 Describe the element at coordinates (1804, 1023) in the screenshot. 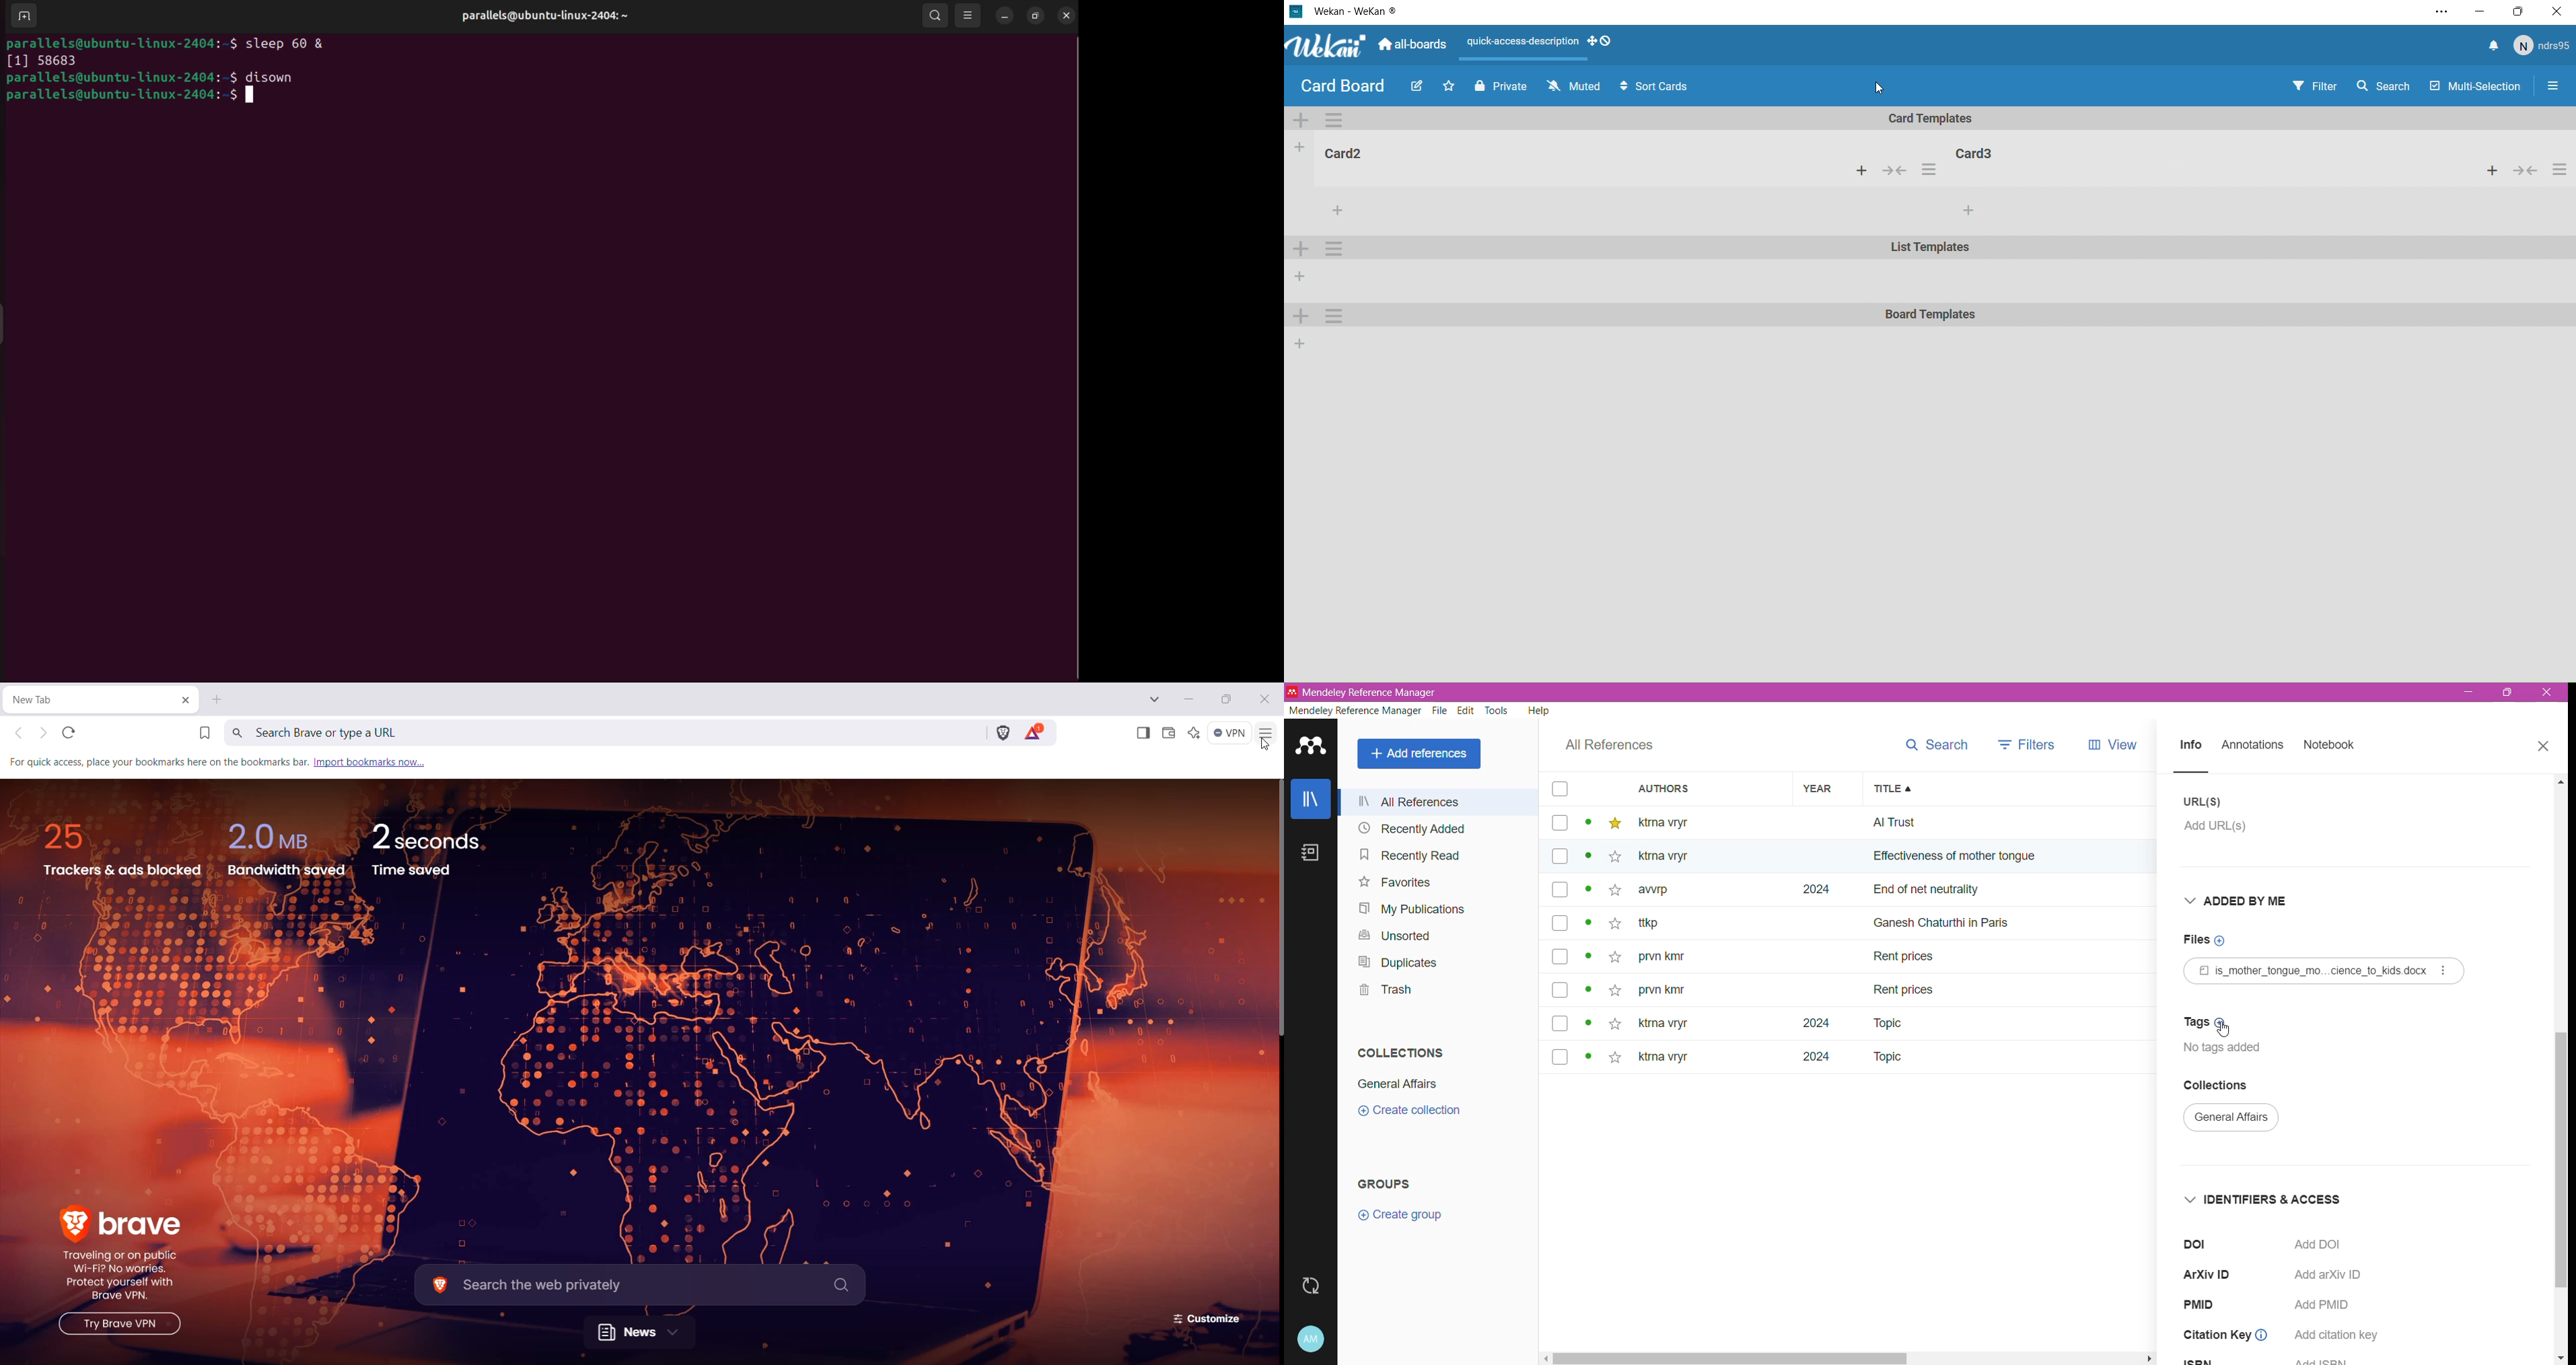

I see `2024` at that location.